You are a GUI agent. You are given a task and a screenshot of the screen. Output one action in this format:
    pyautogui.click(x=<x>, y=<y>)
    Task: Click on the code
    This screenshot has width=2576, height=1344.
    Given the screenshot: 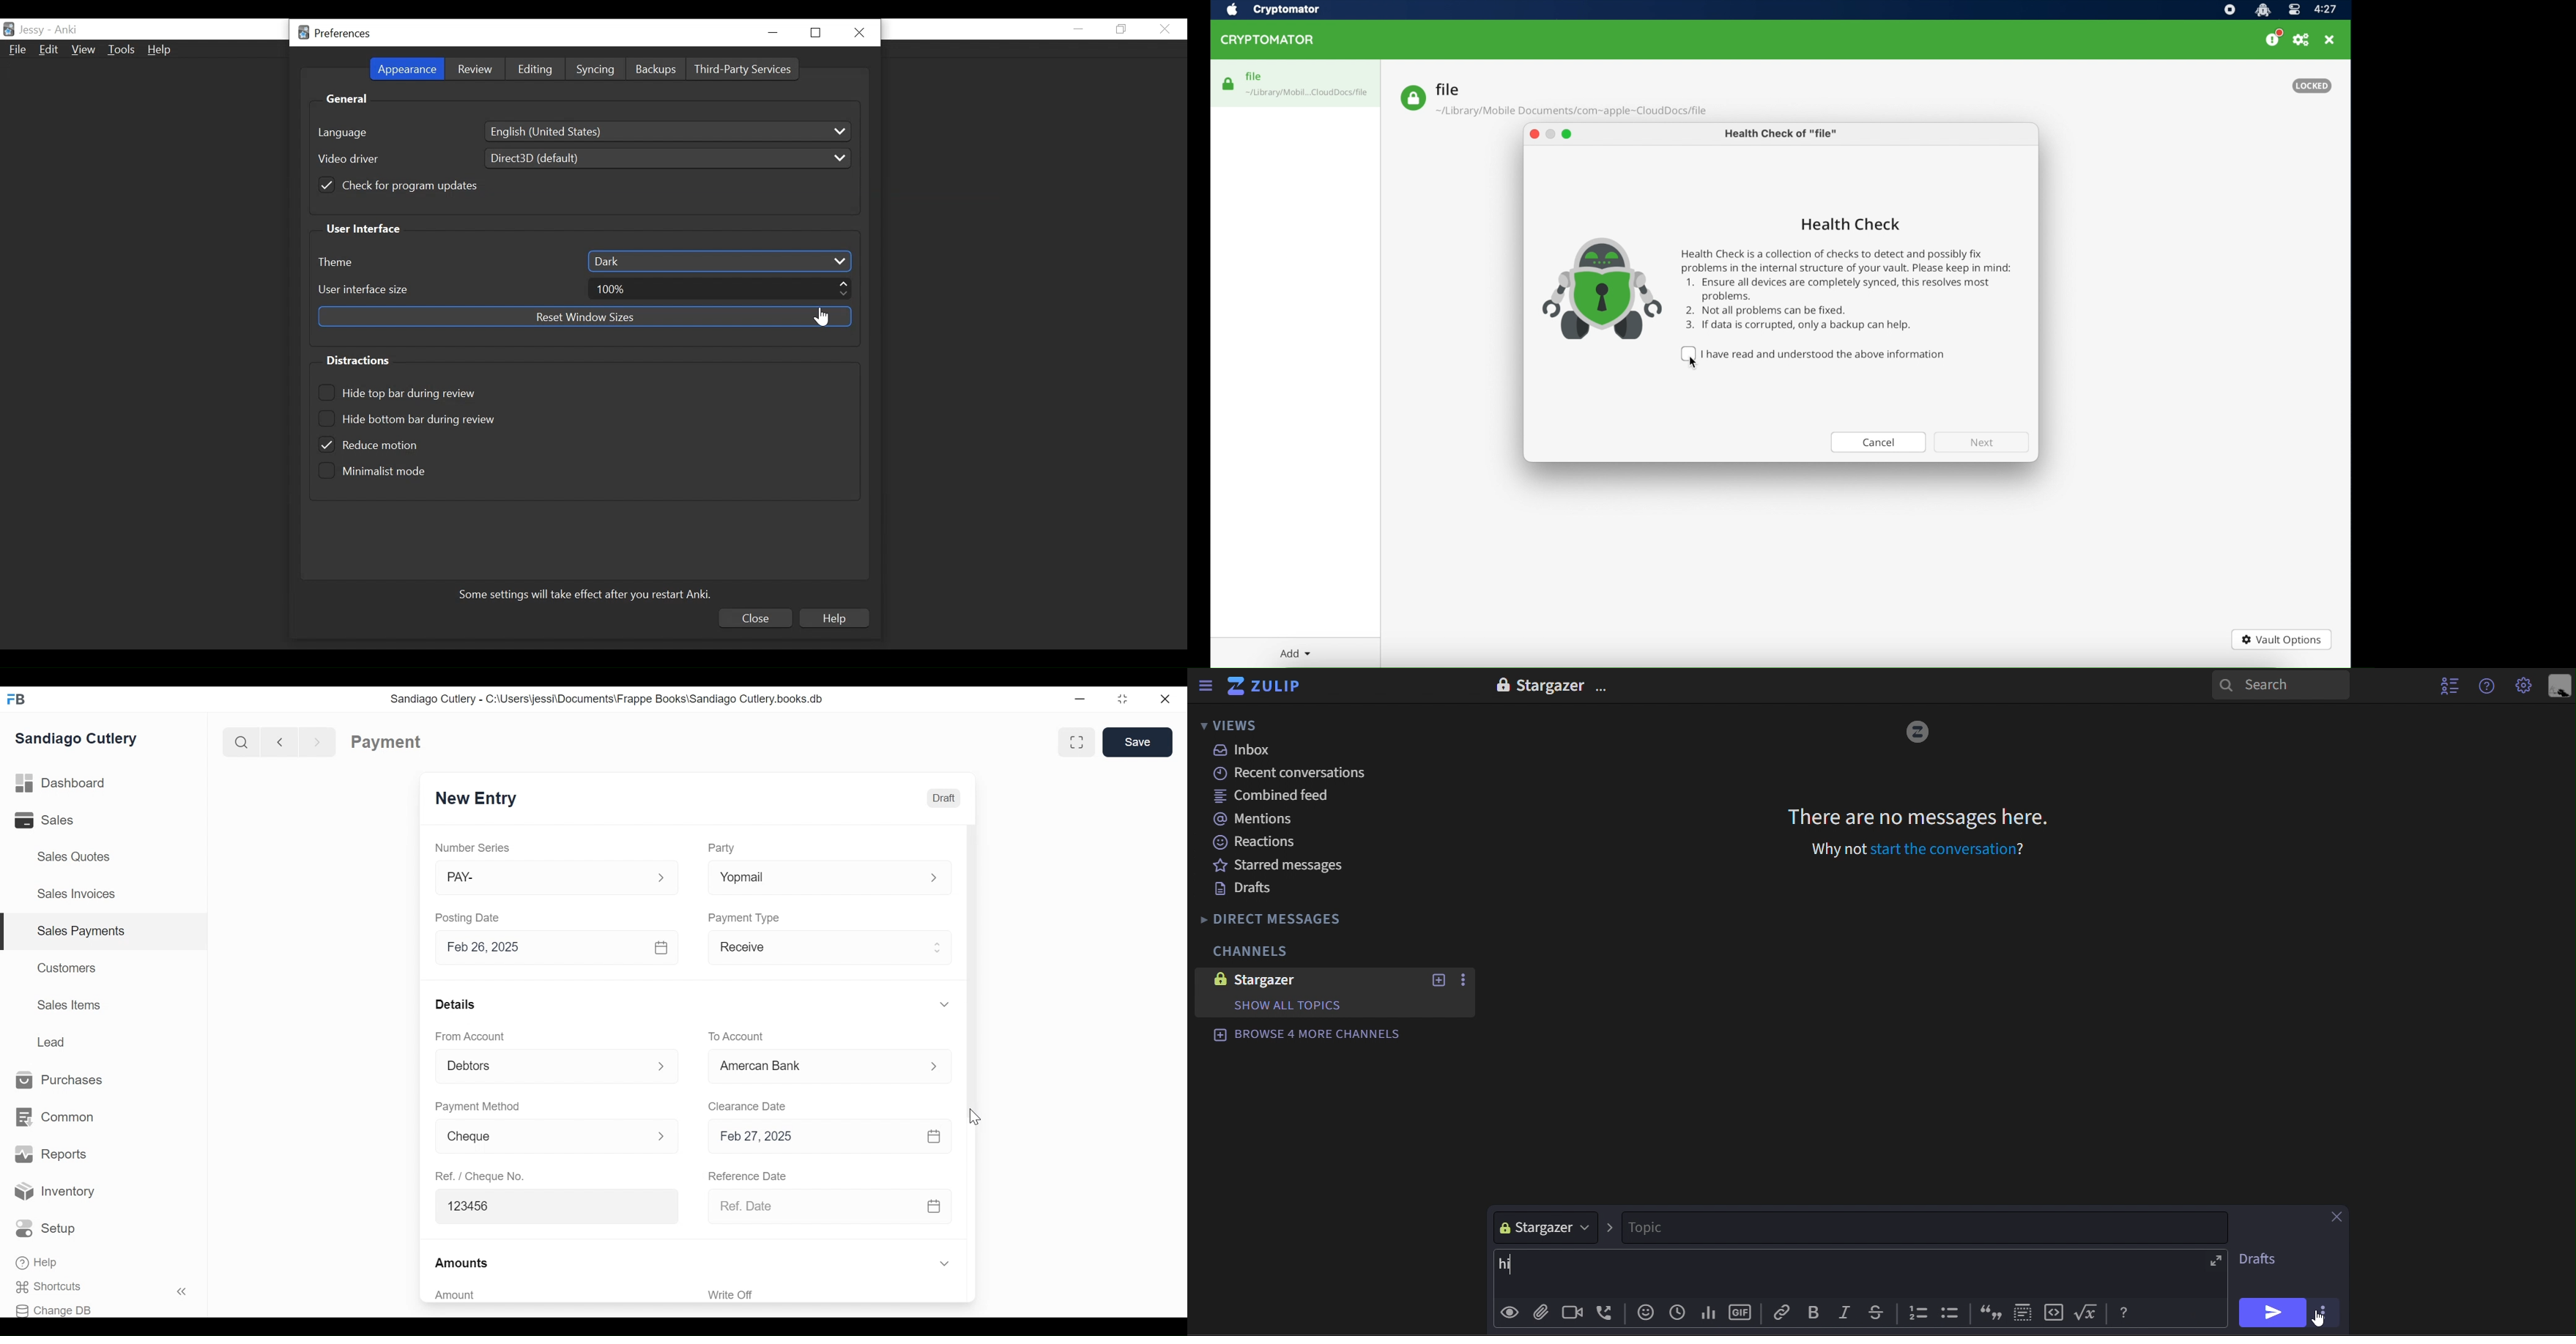 What is the action you would take?
    pyautogui.click(x=2057, y=1313)
    